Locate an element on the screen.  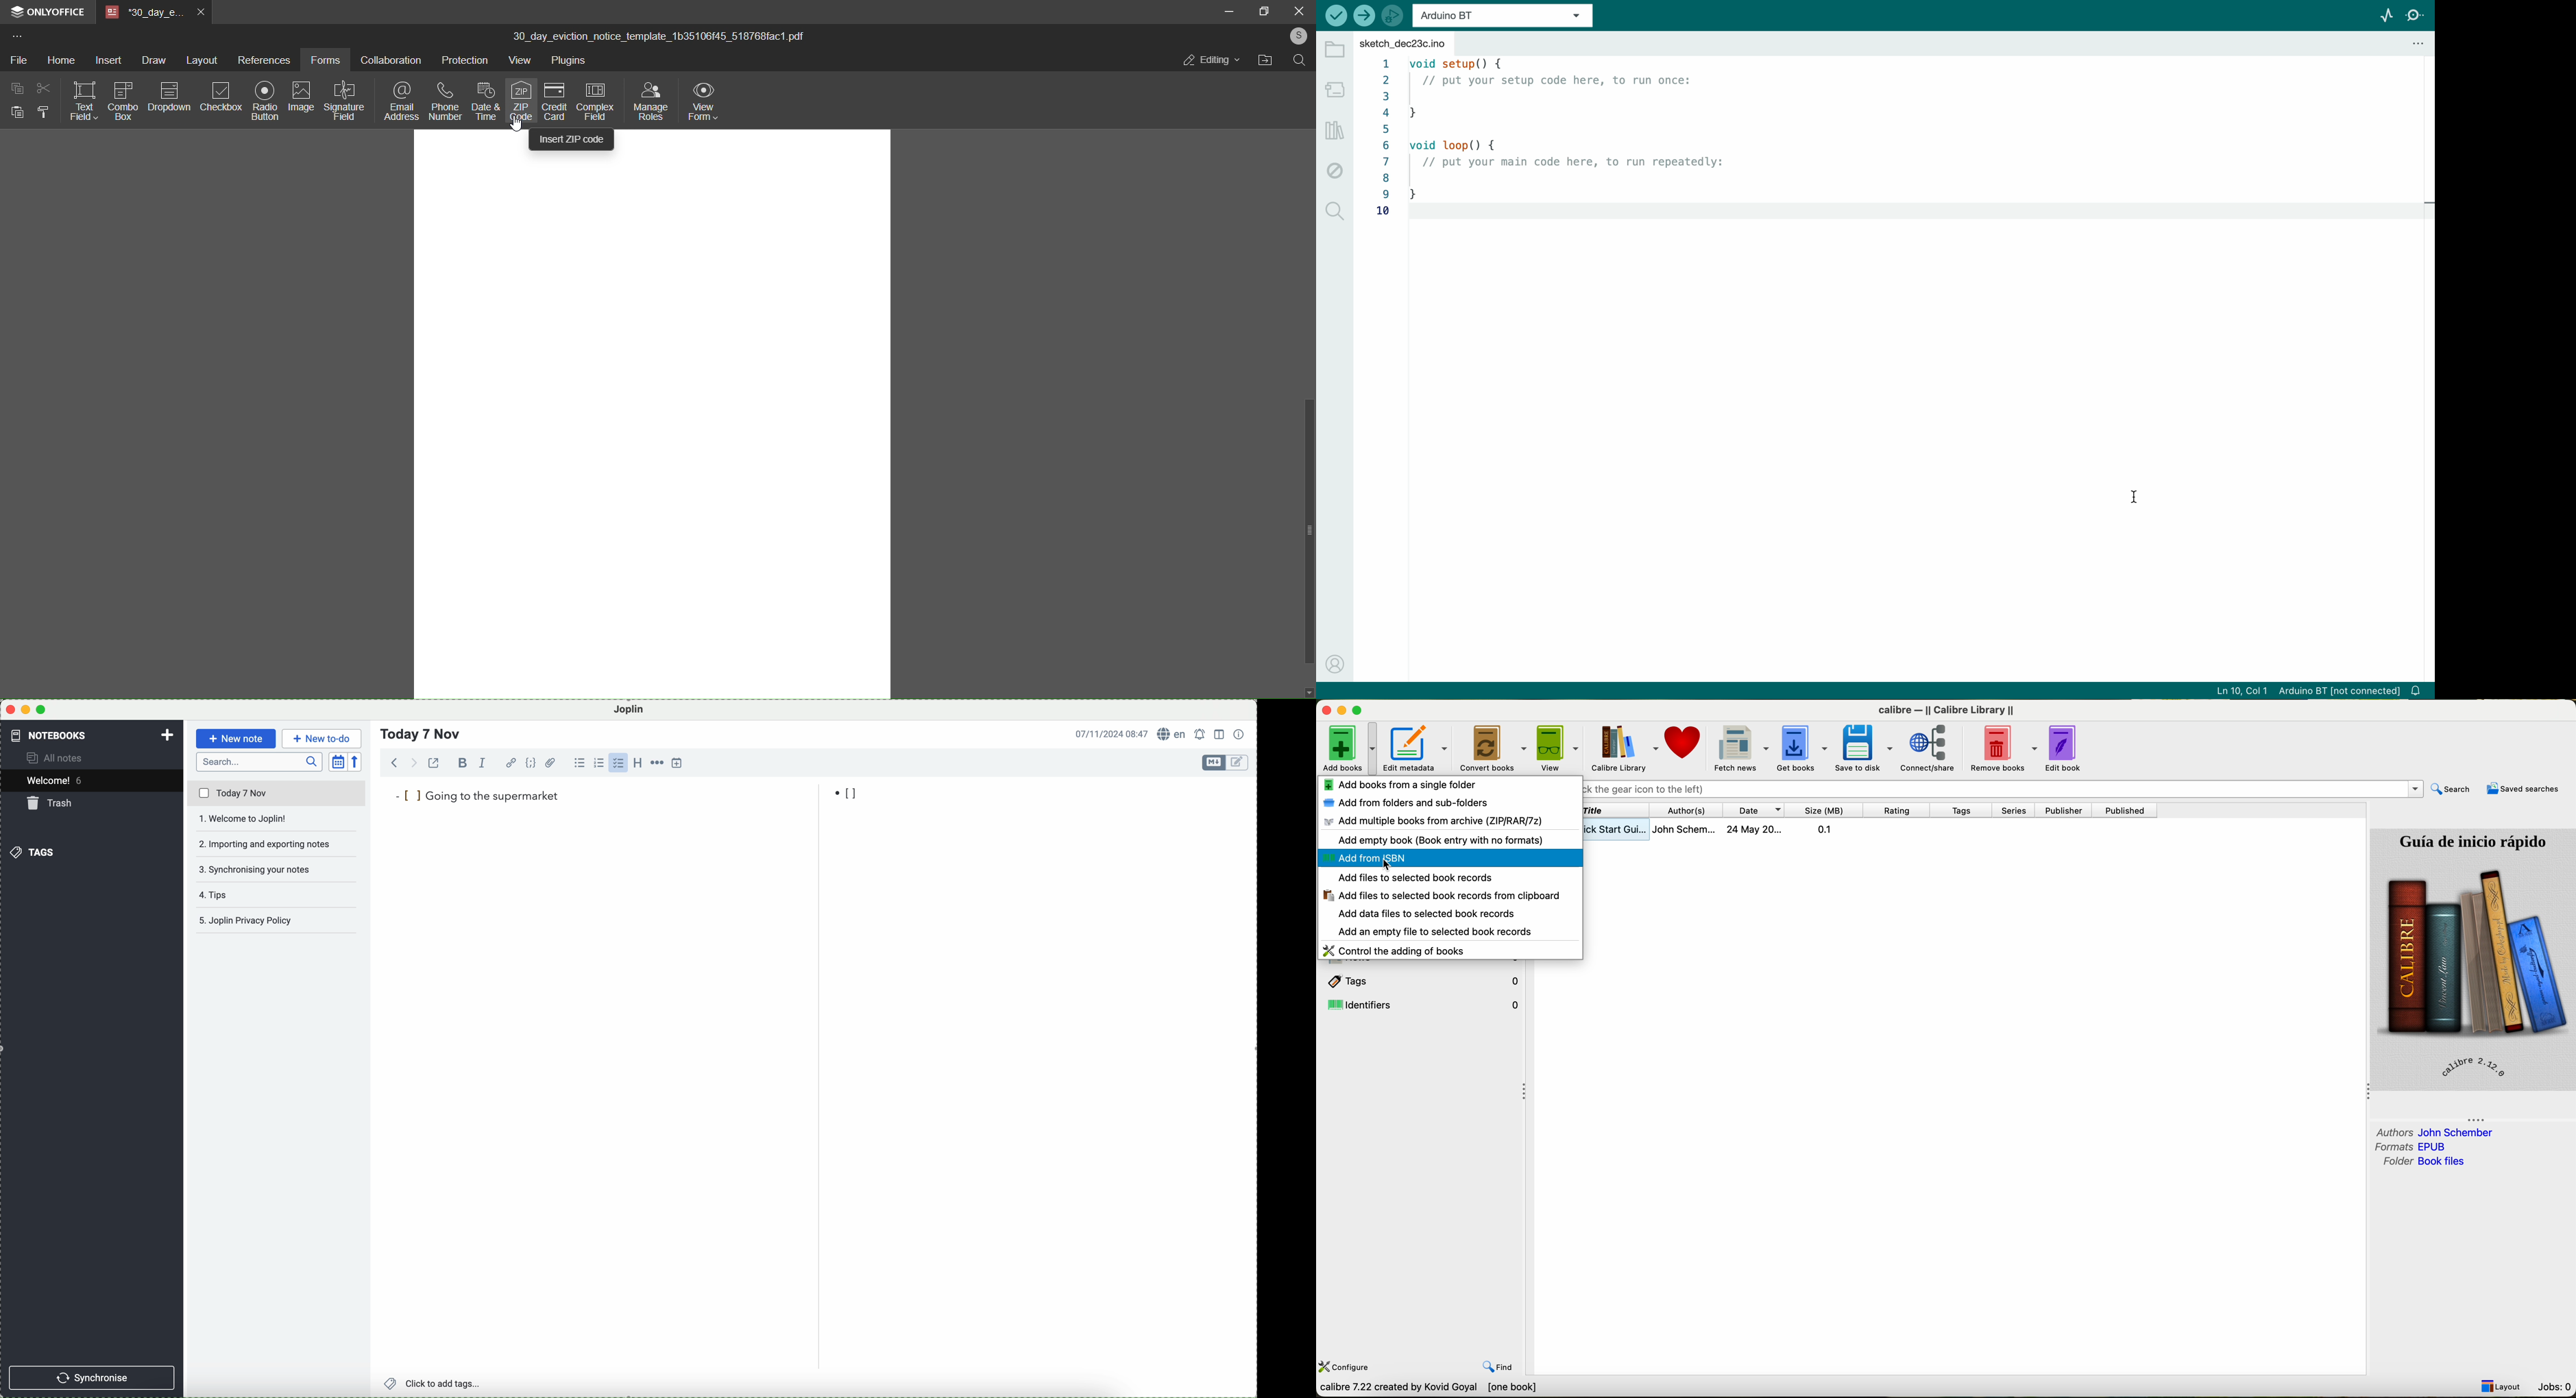
bold is located at coordinates (461, 762).